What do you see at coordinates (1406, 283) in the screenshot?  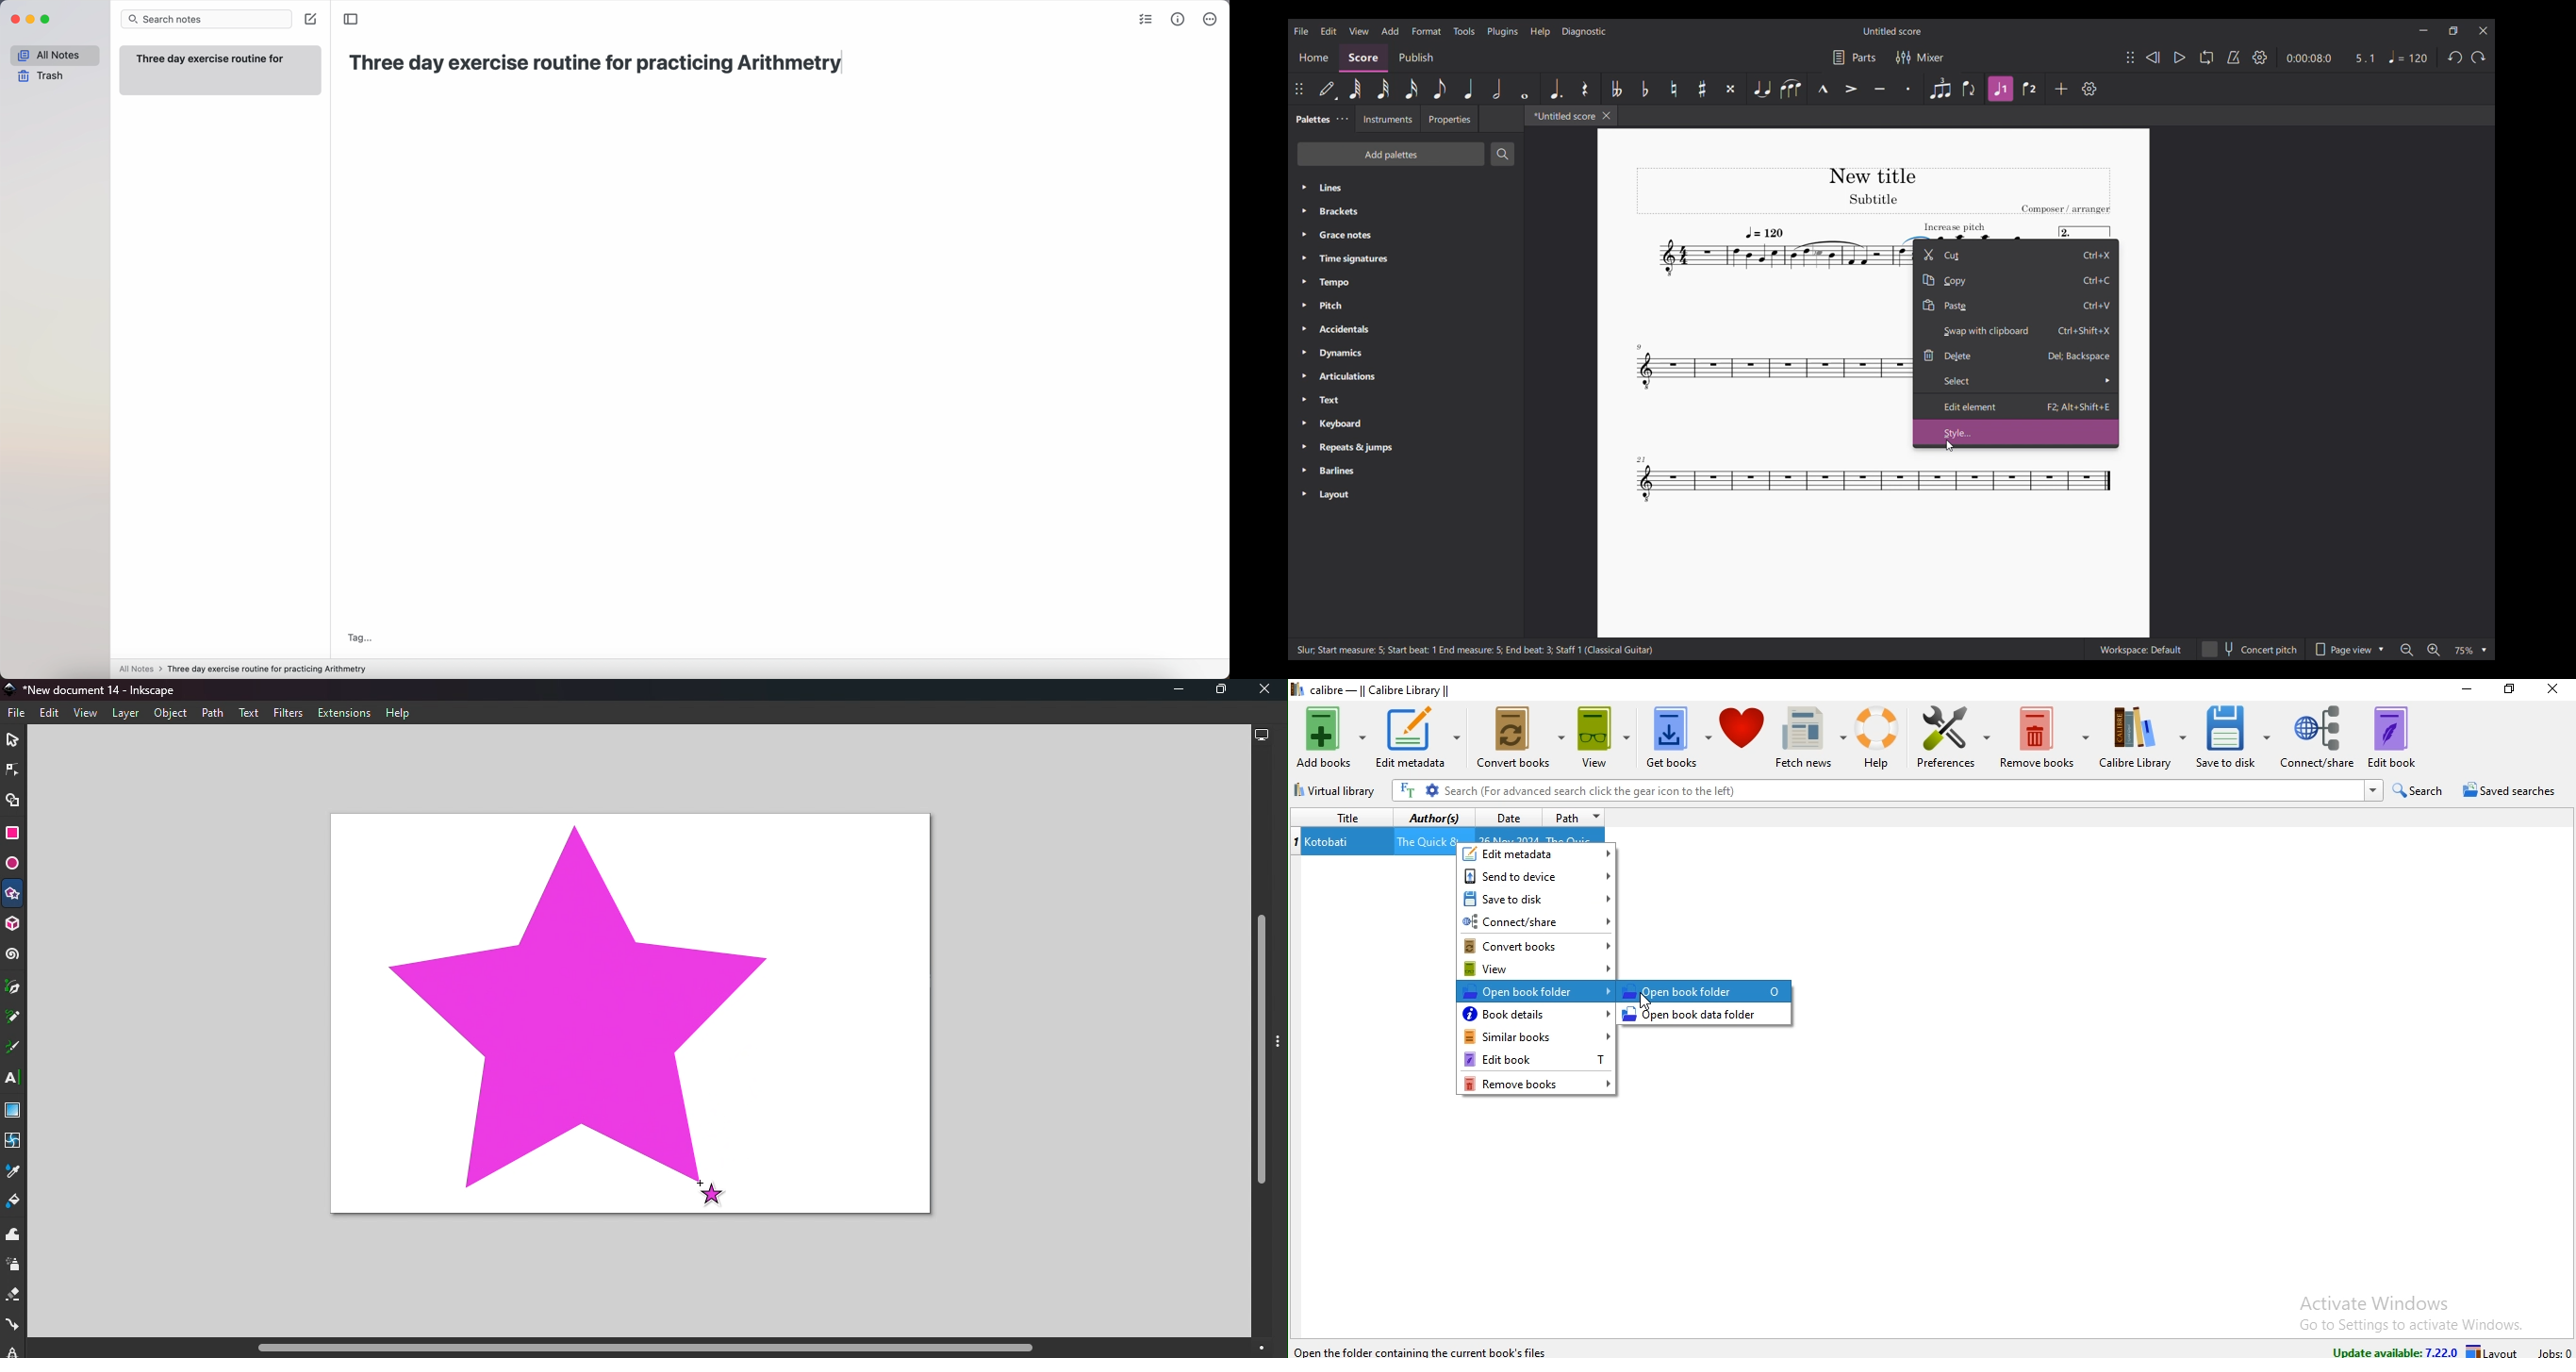 I see `Tempo` at bounding box center [1406, 283].